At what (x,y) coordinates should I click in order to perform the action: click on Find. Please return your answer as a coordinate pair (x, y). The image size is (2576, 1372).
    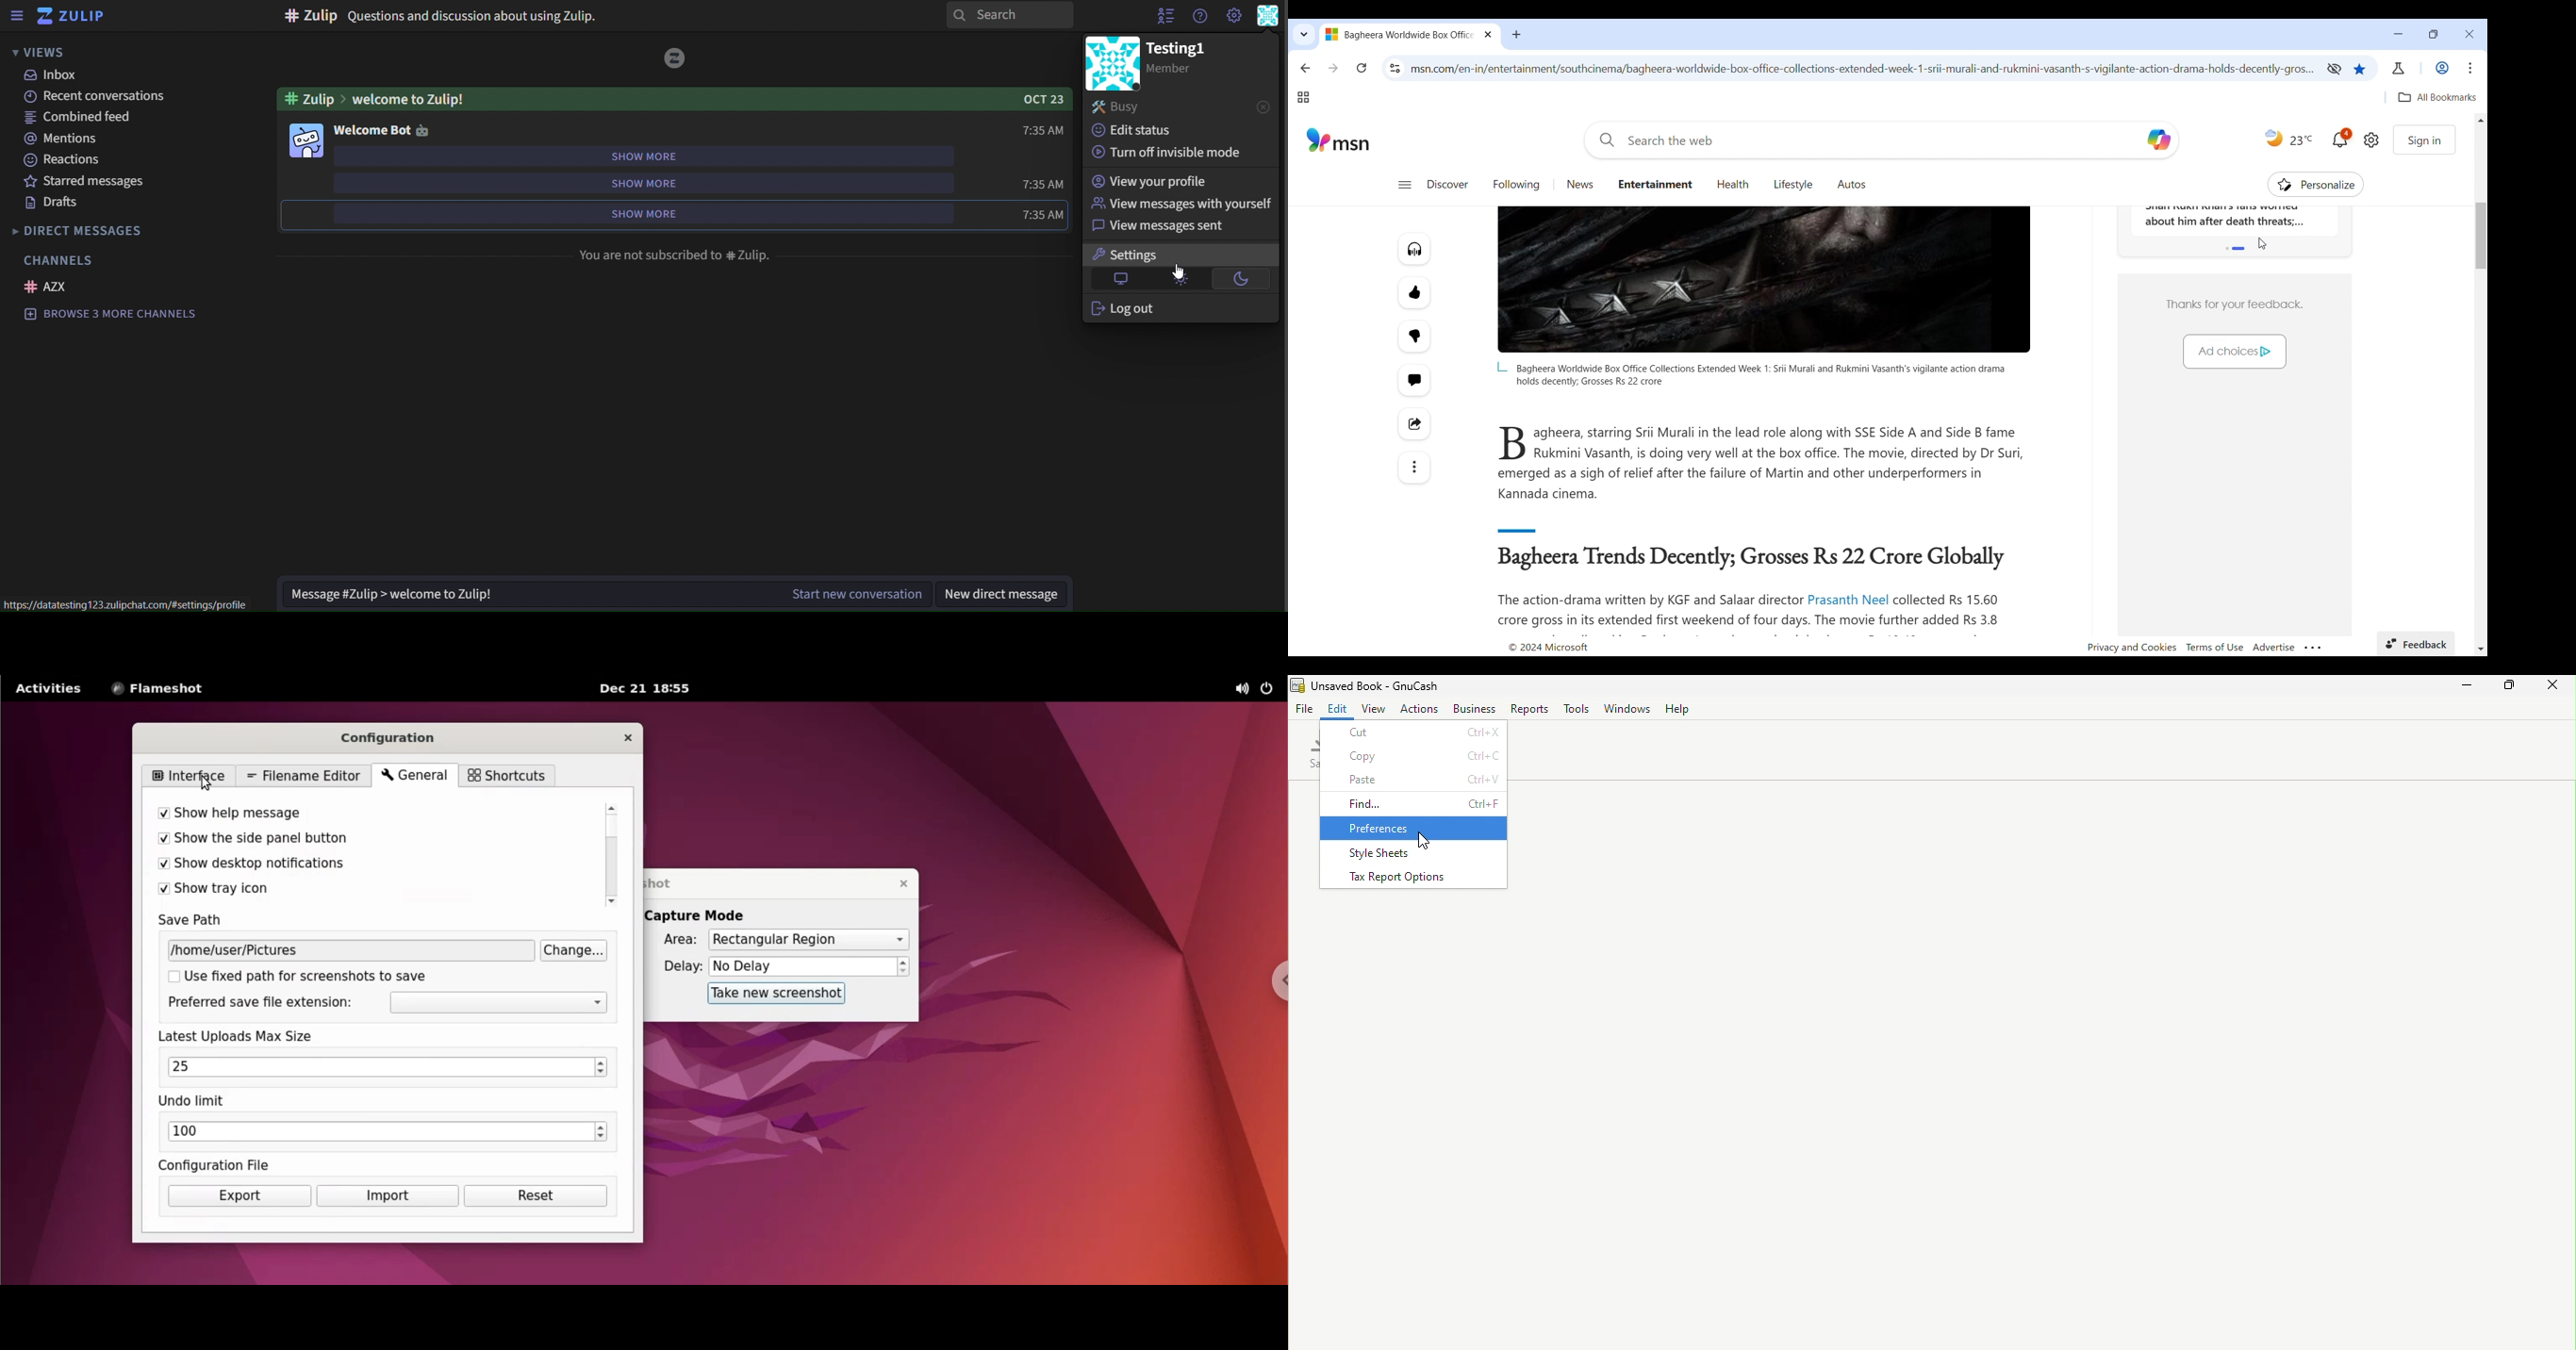
    Looking at the image, I should click on (1414, 802).